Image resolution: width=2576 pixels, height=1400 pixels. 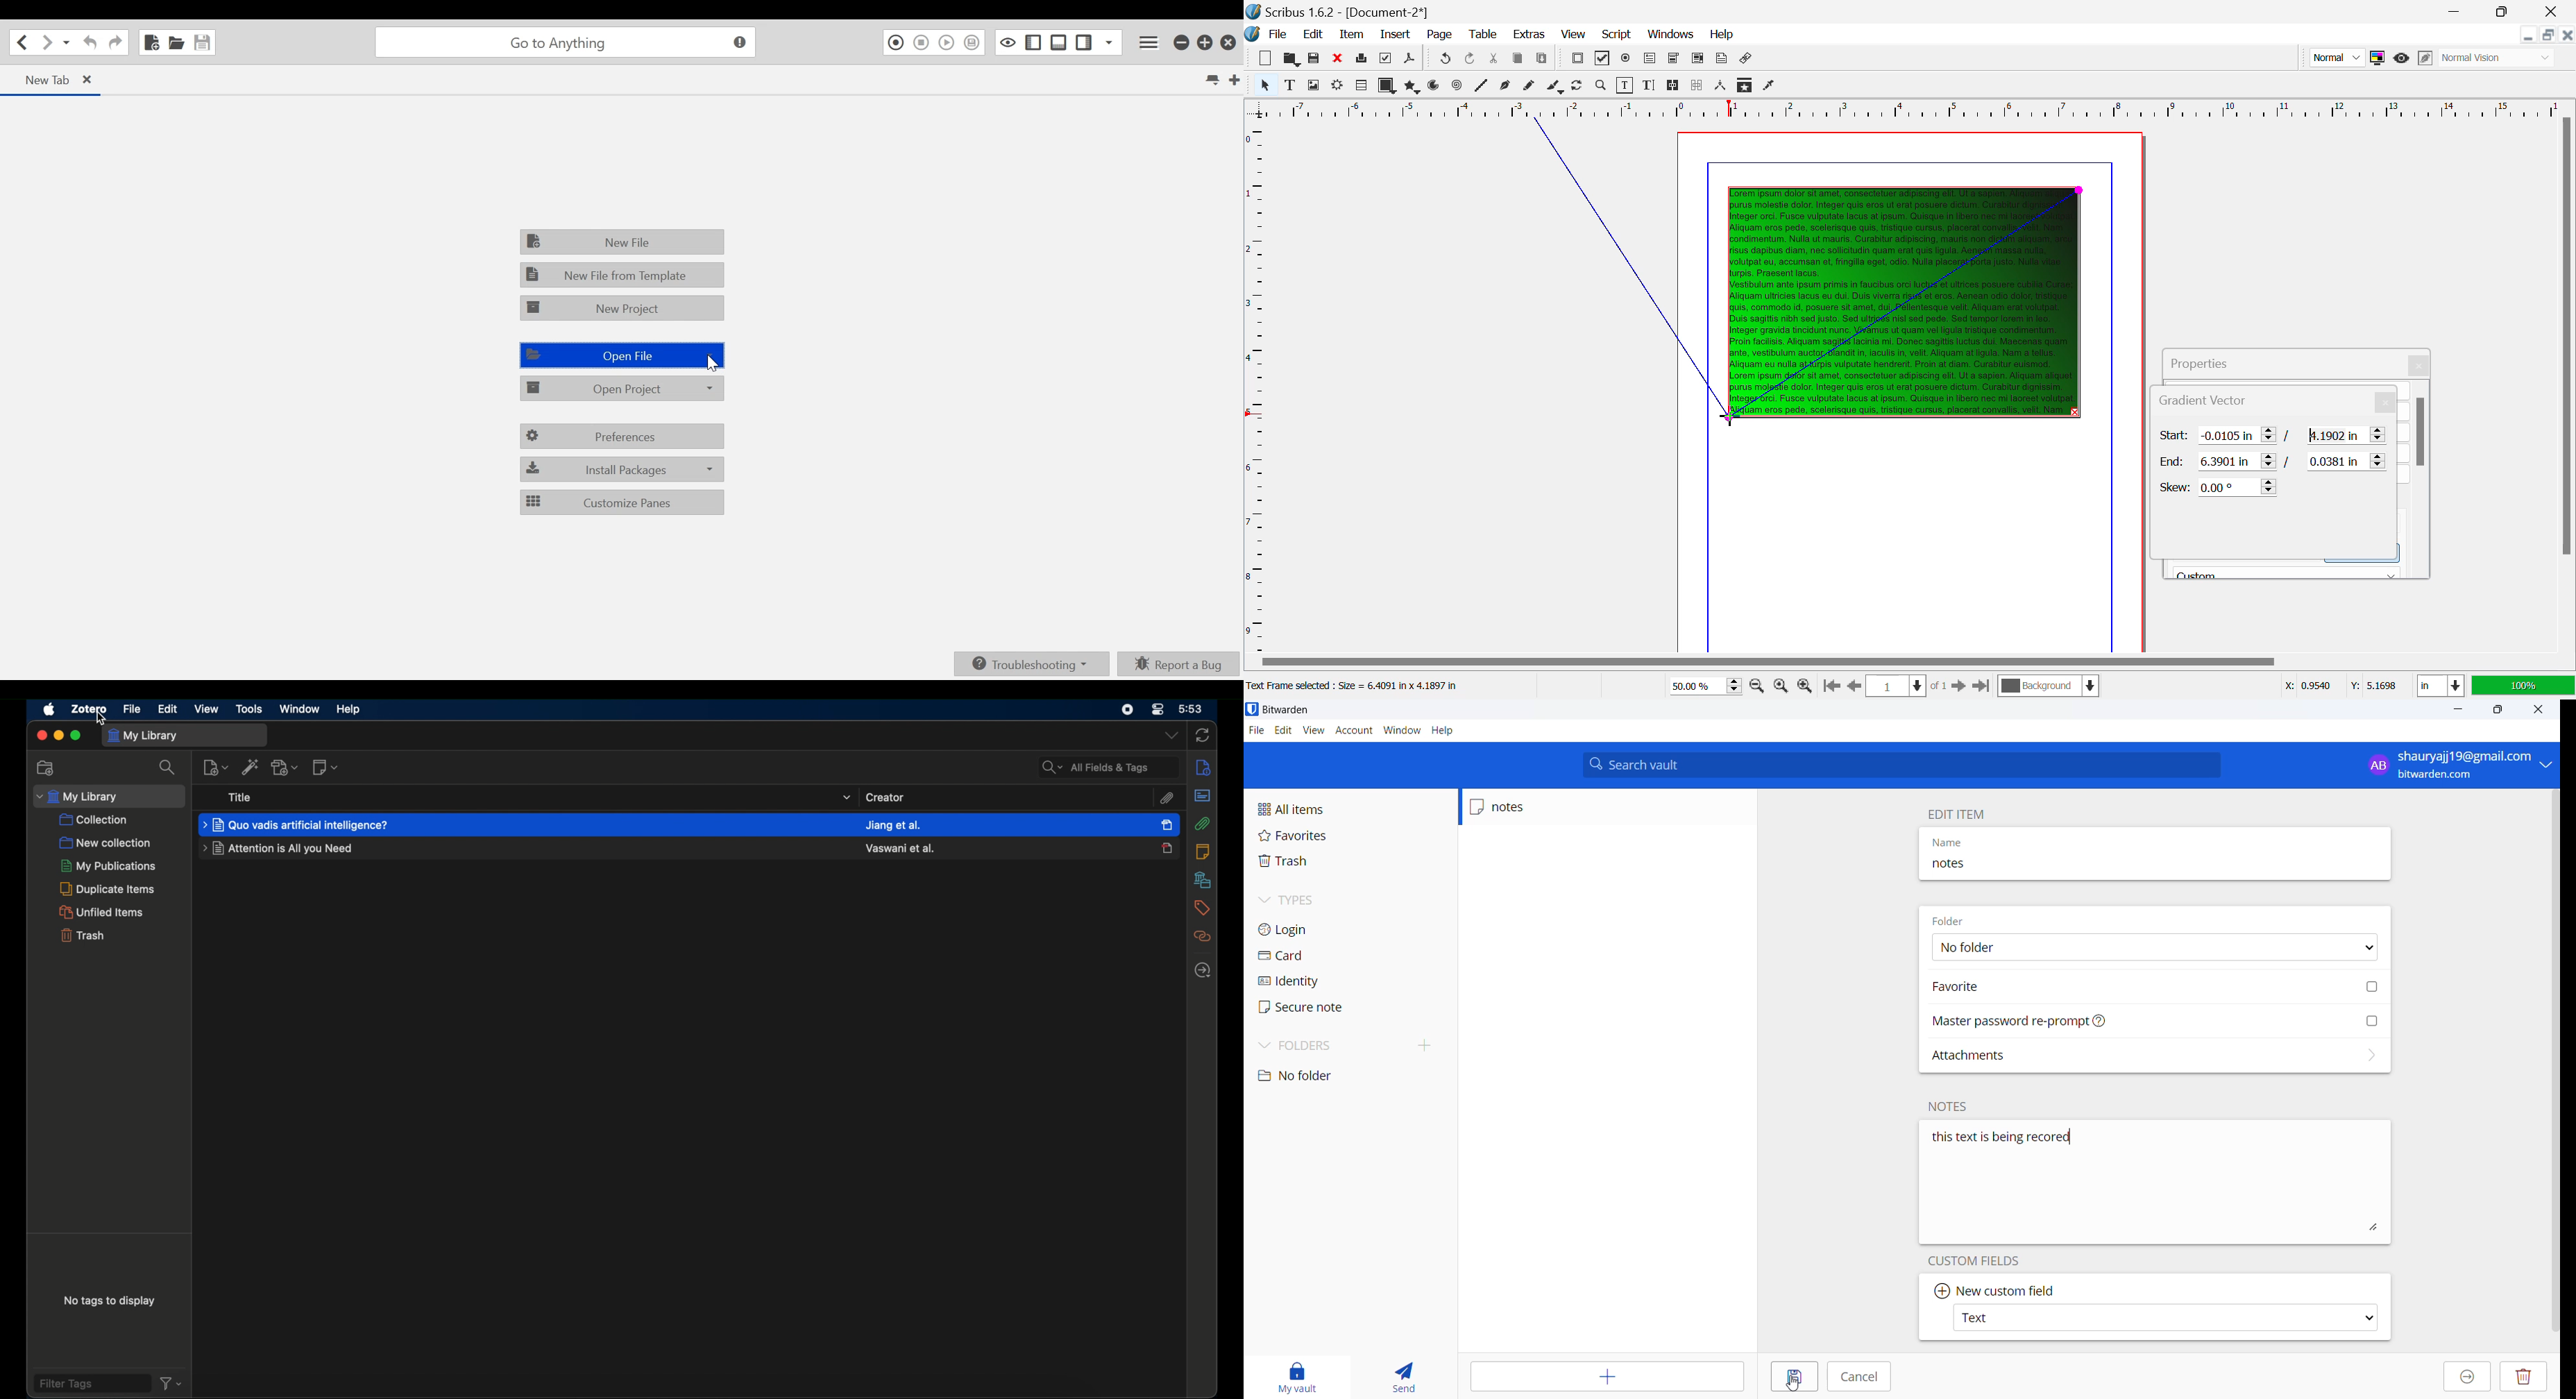 I want to click on Display Appearance, so click(x=2523, y=686).